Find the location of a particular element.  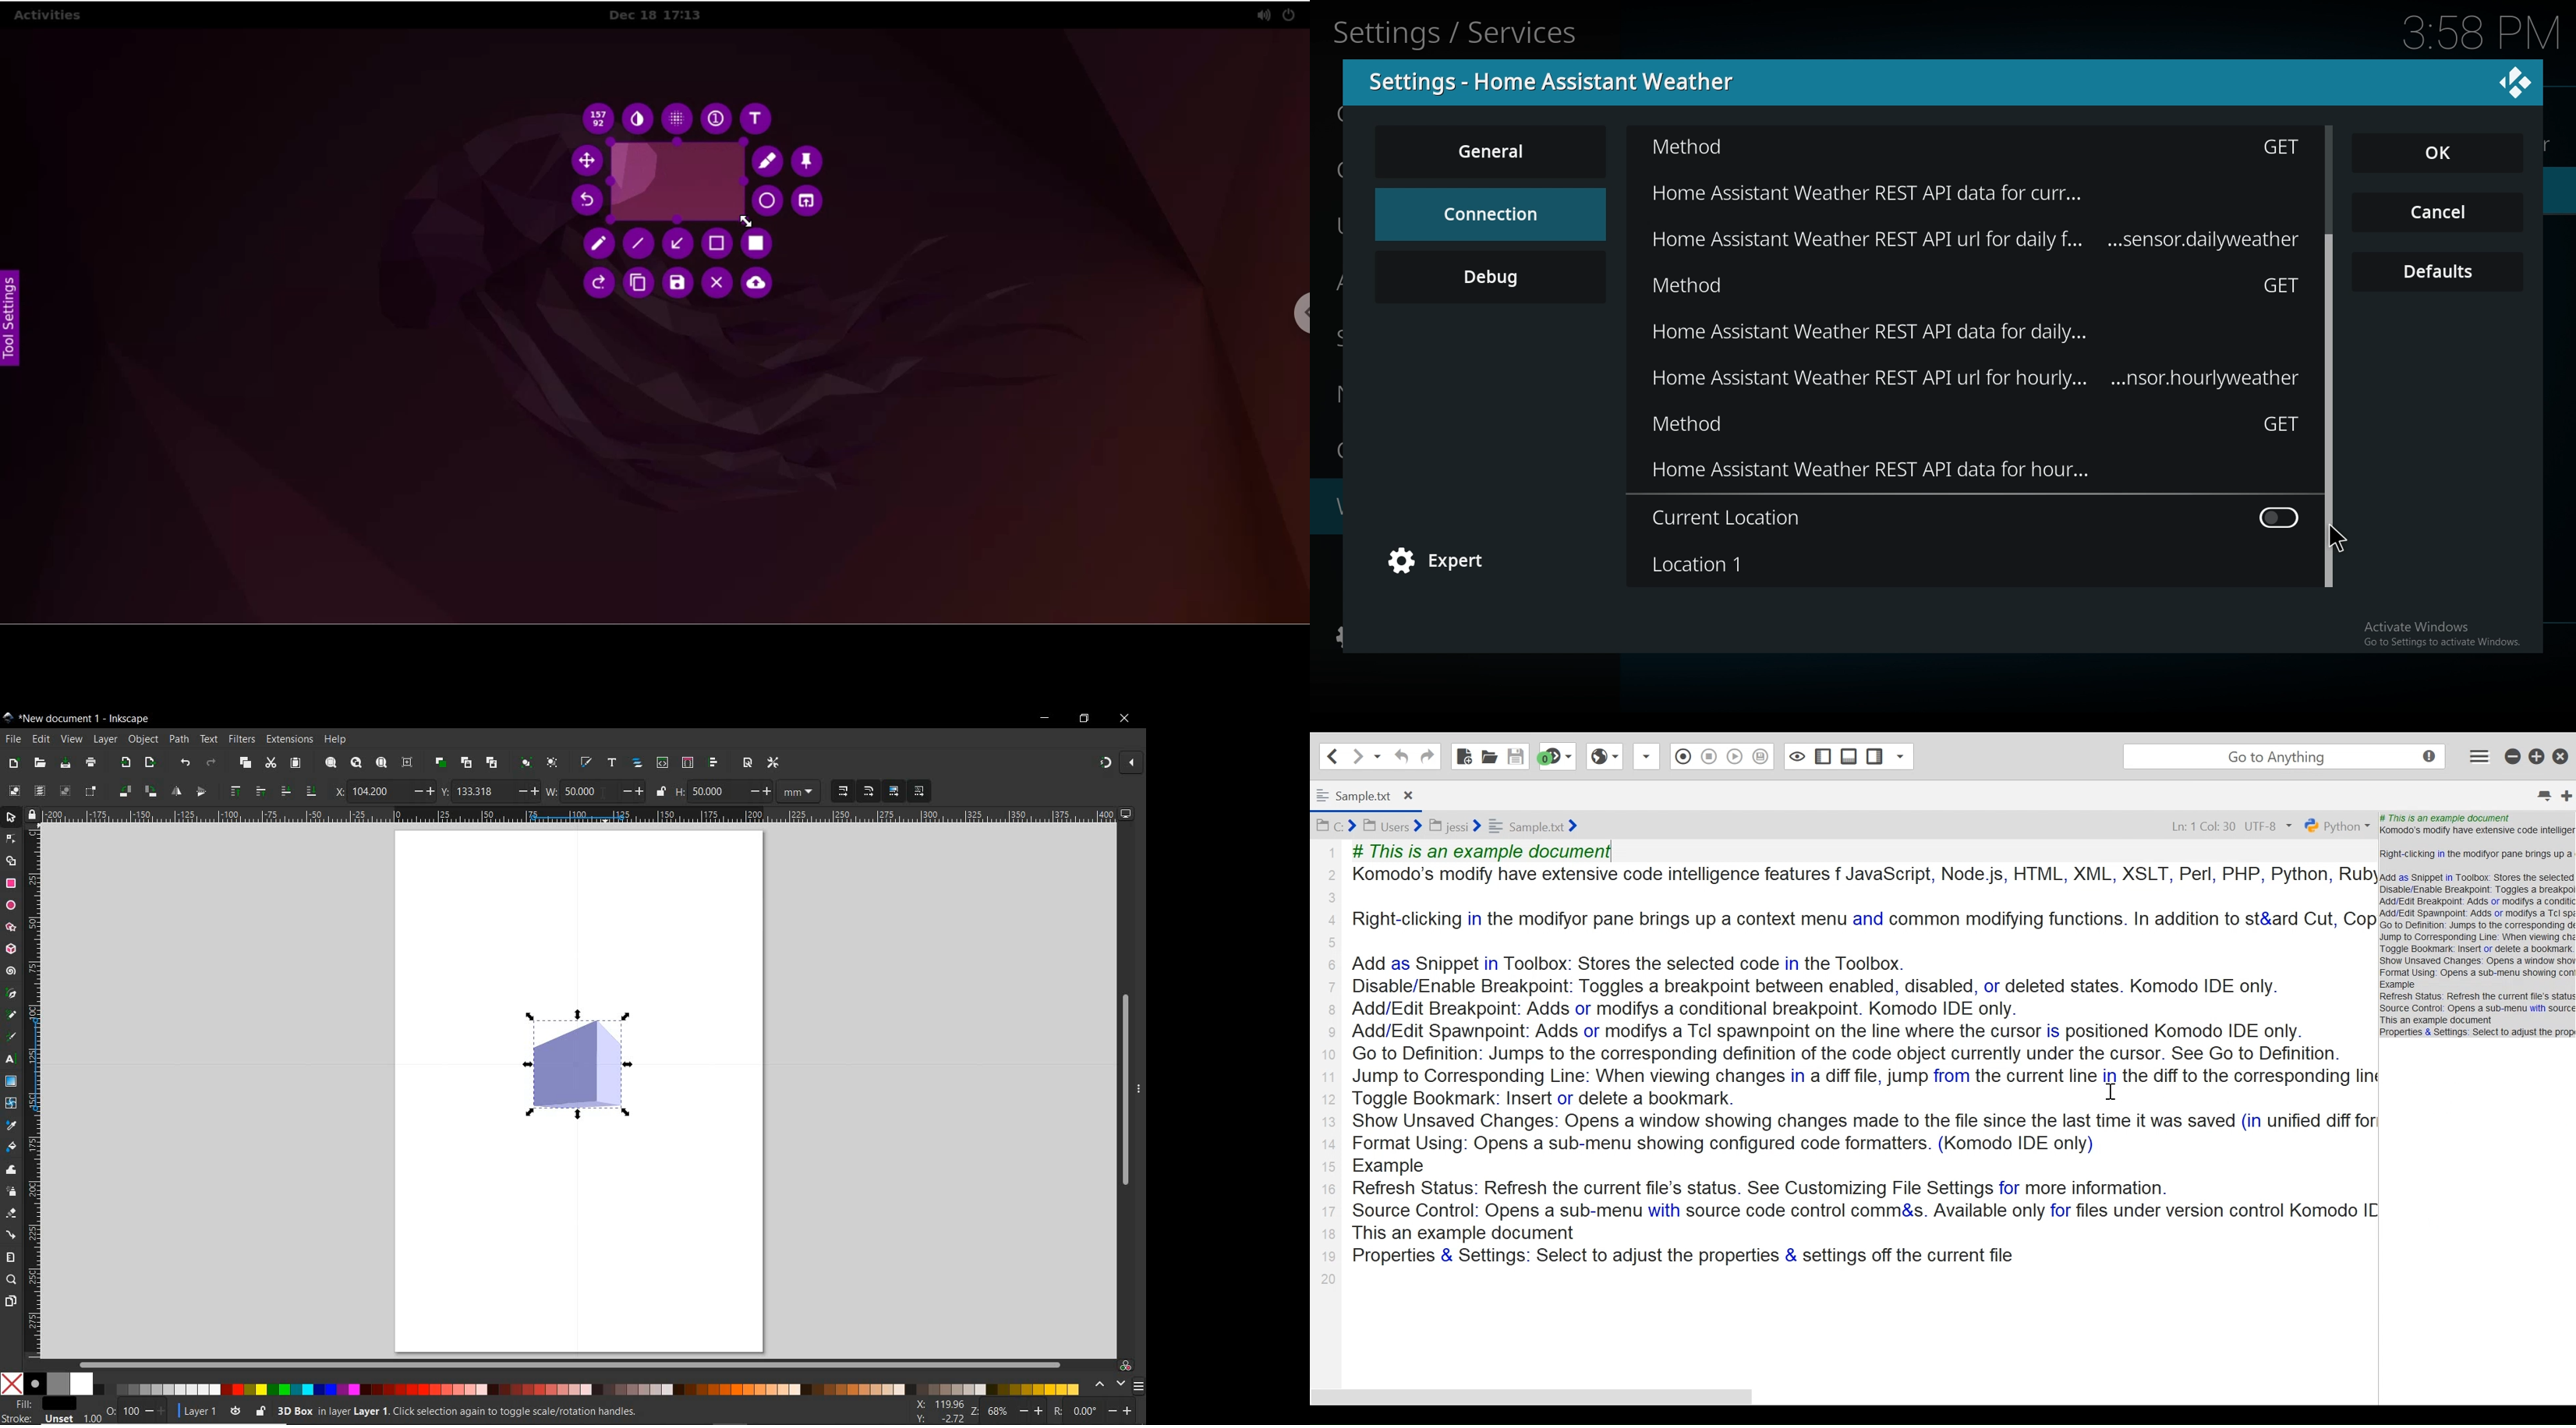

increase/decrease is located at coordinates (1031, 1413).